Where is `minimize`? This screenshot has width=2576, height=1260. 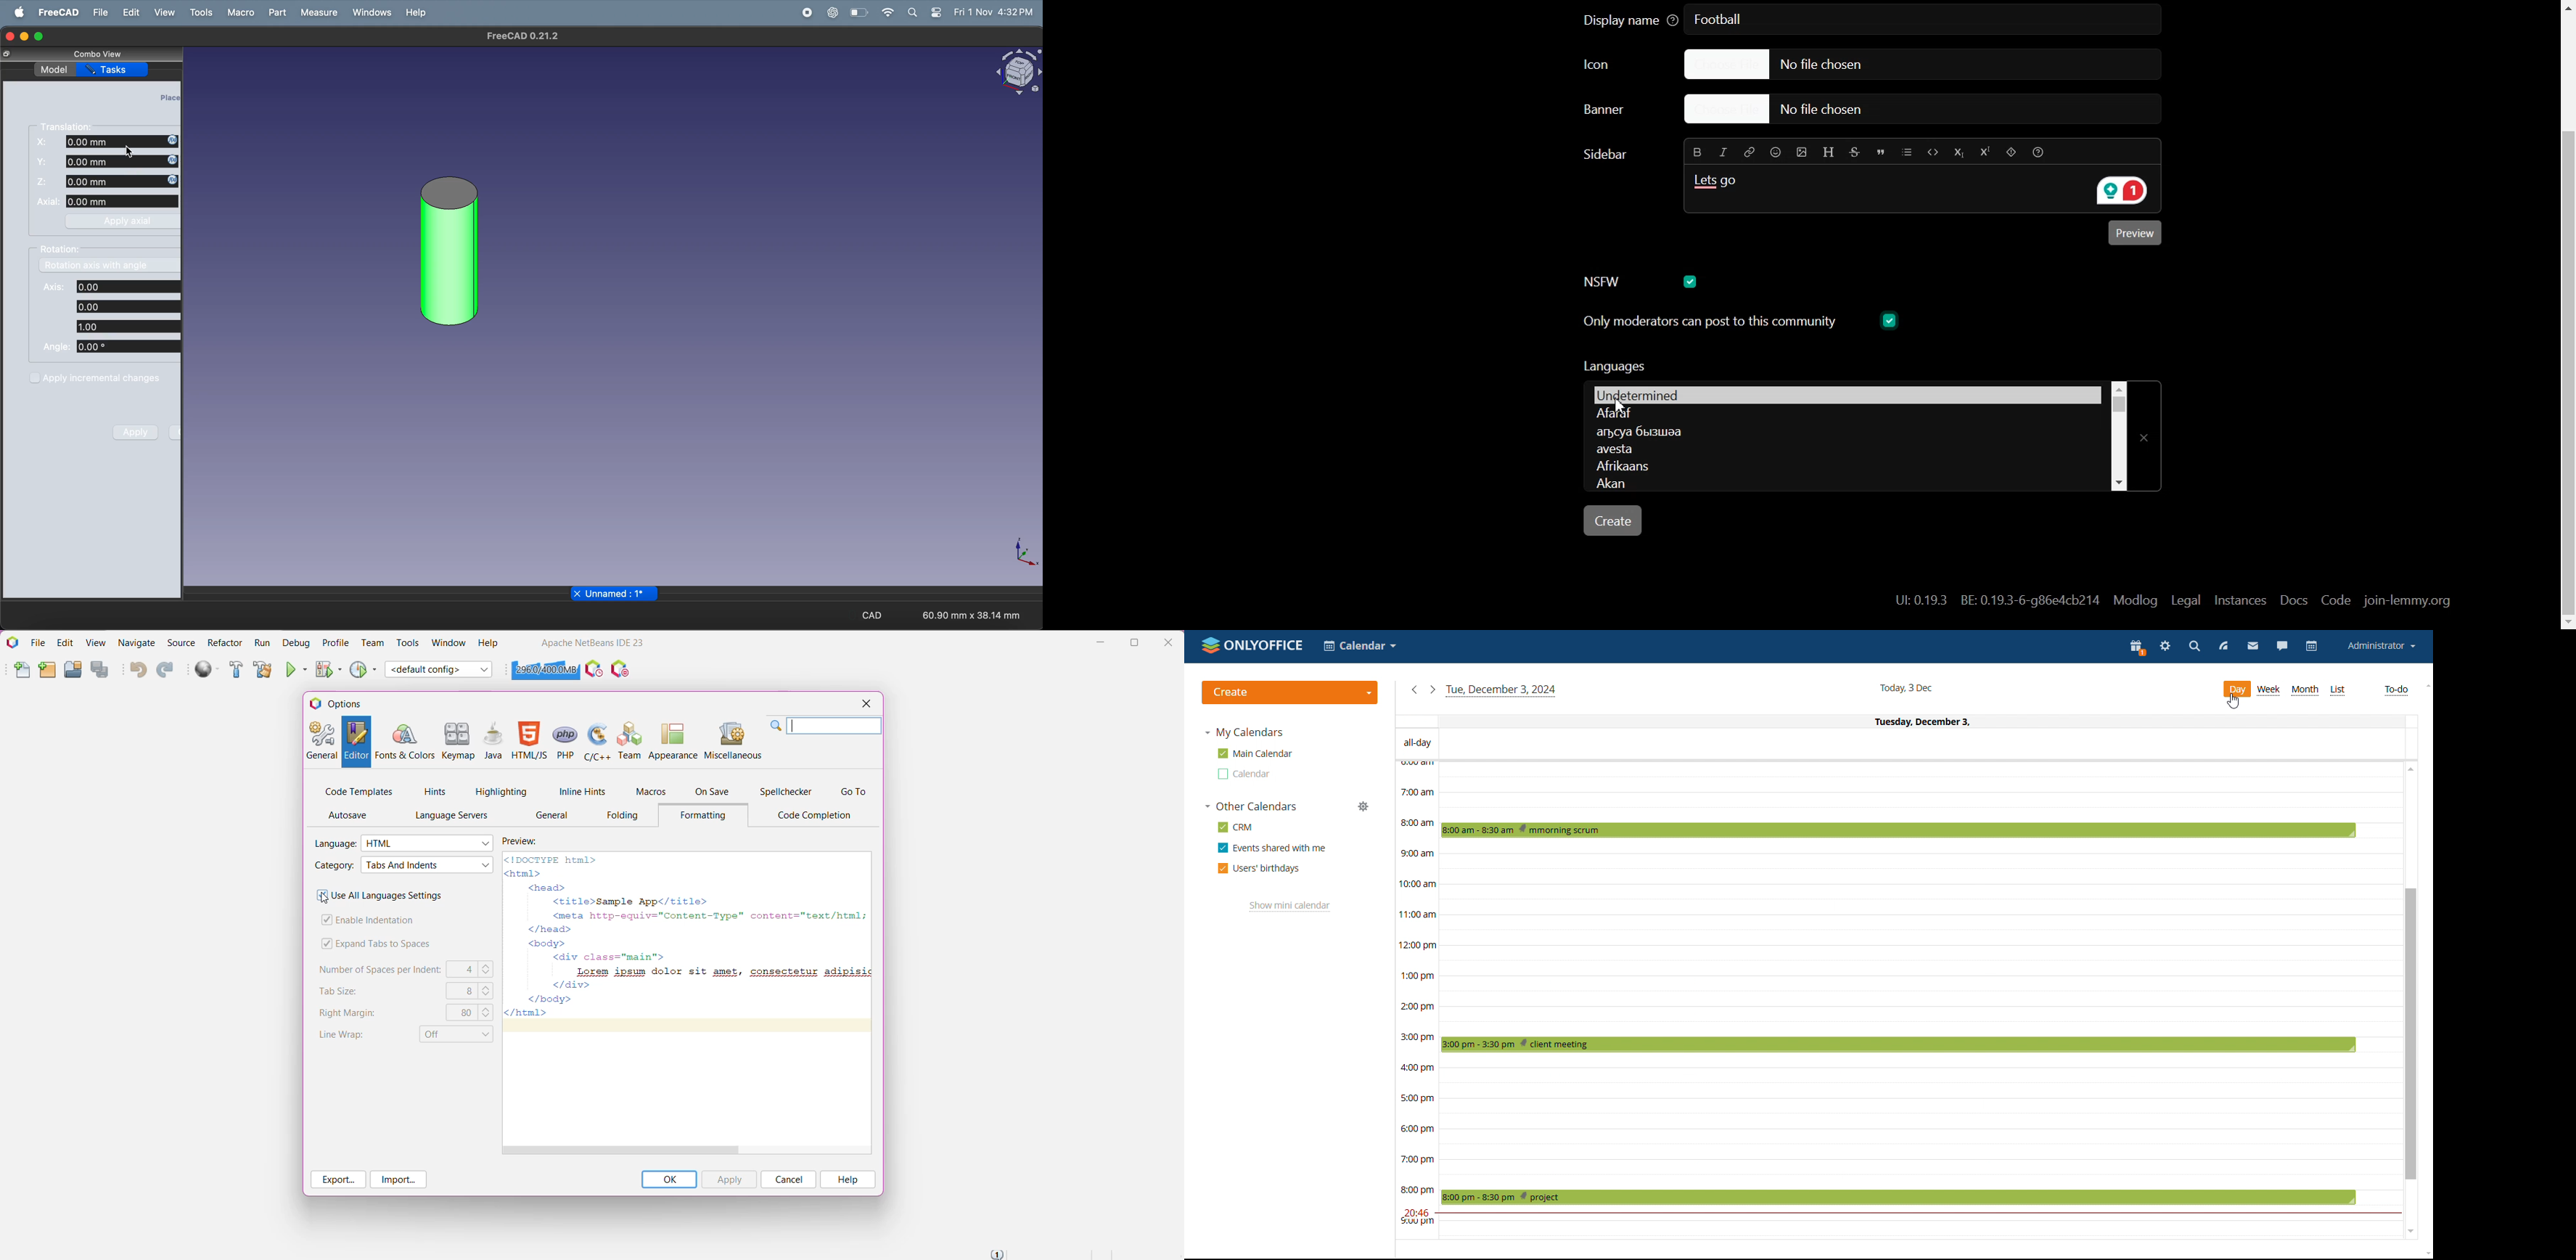 minimize is located at coordinates (25, 37).